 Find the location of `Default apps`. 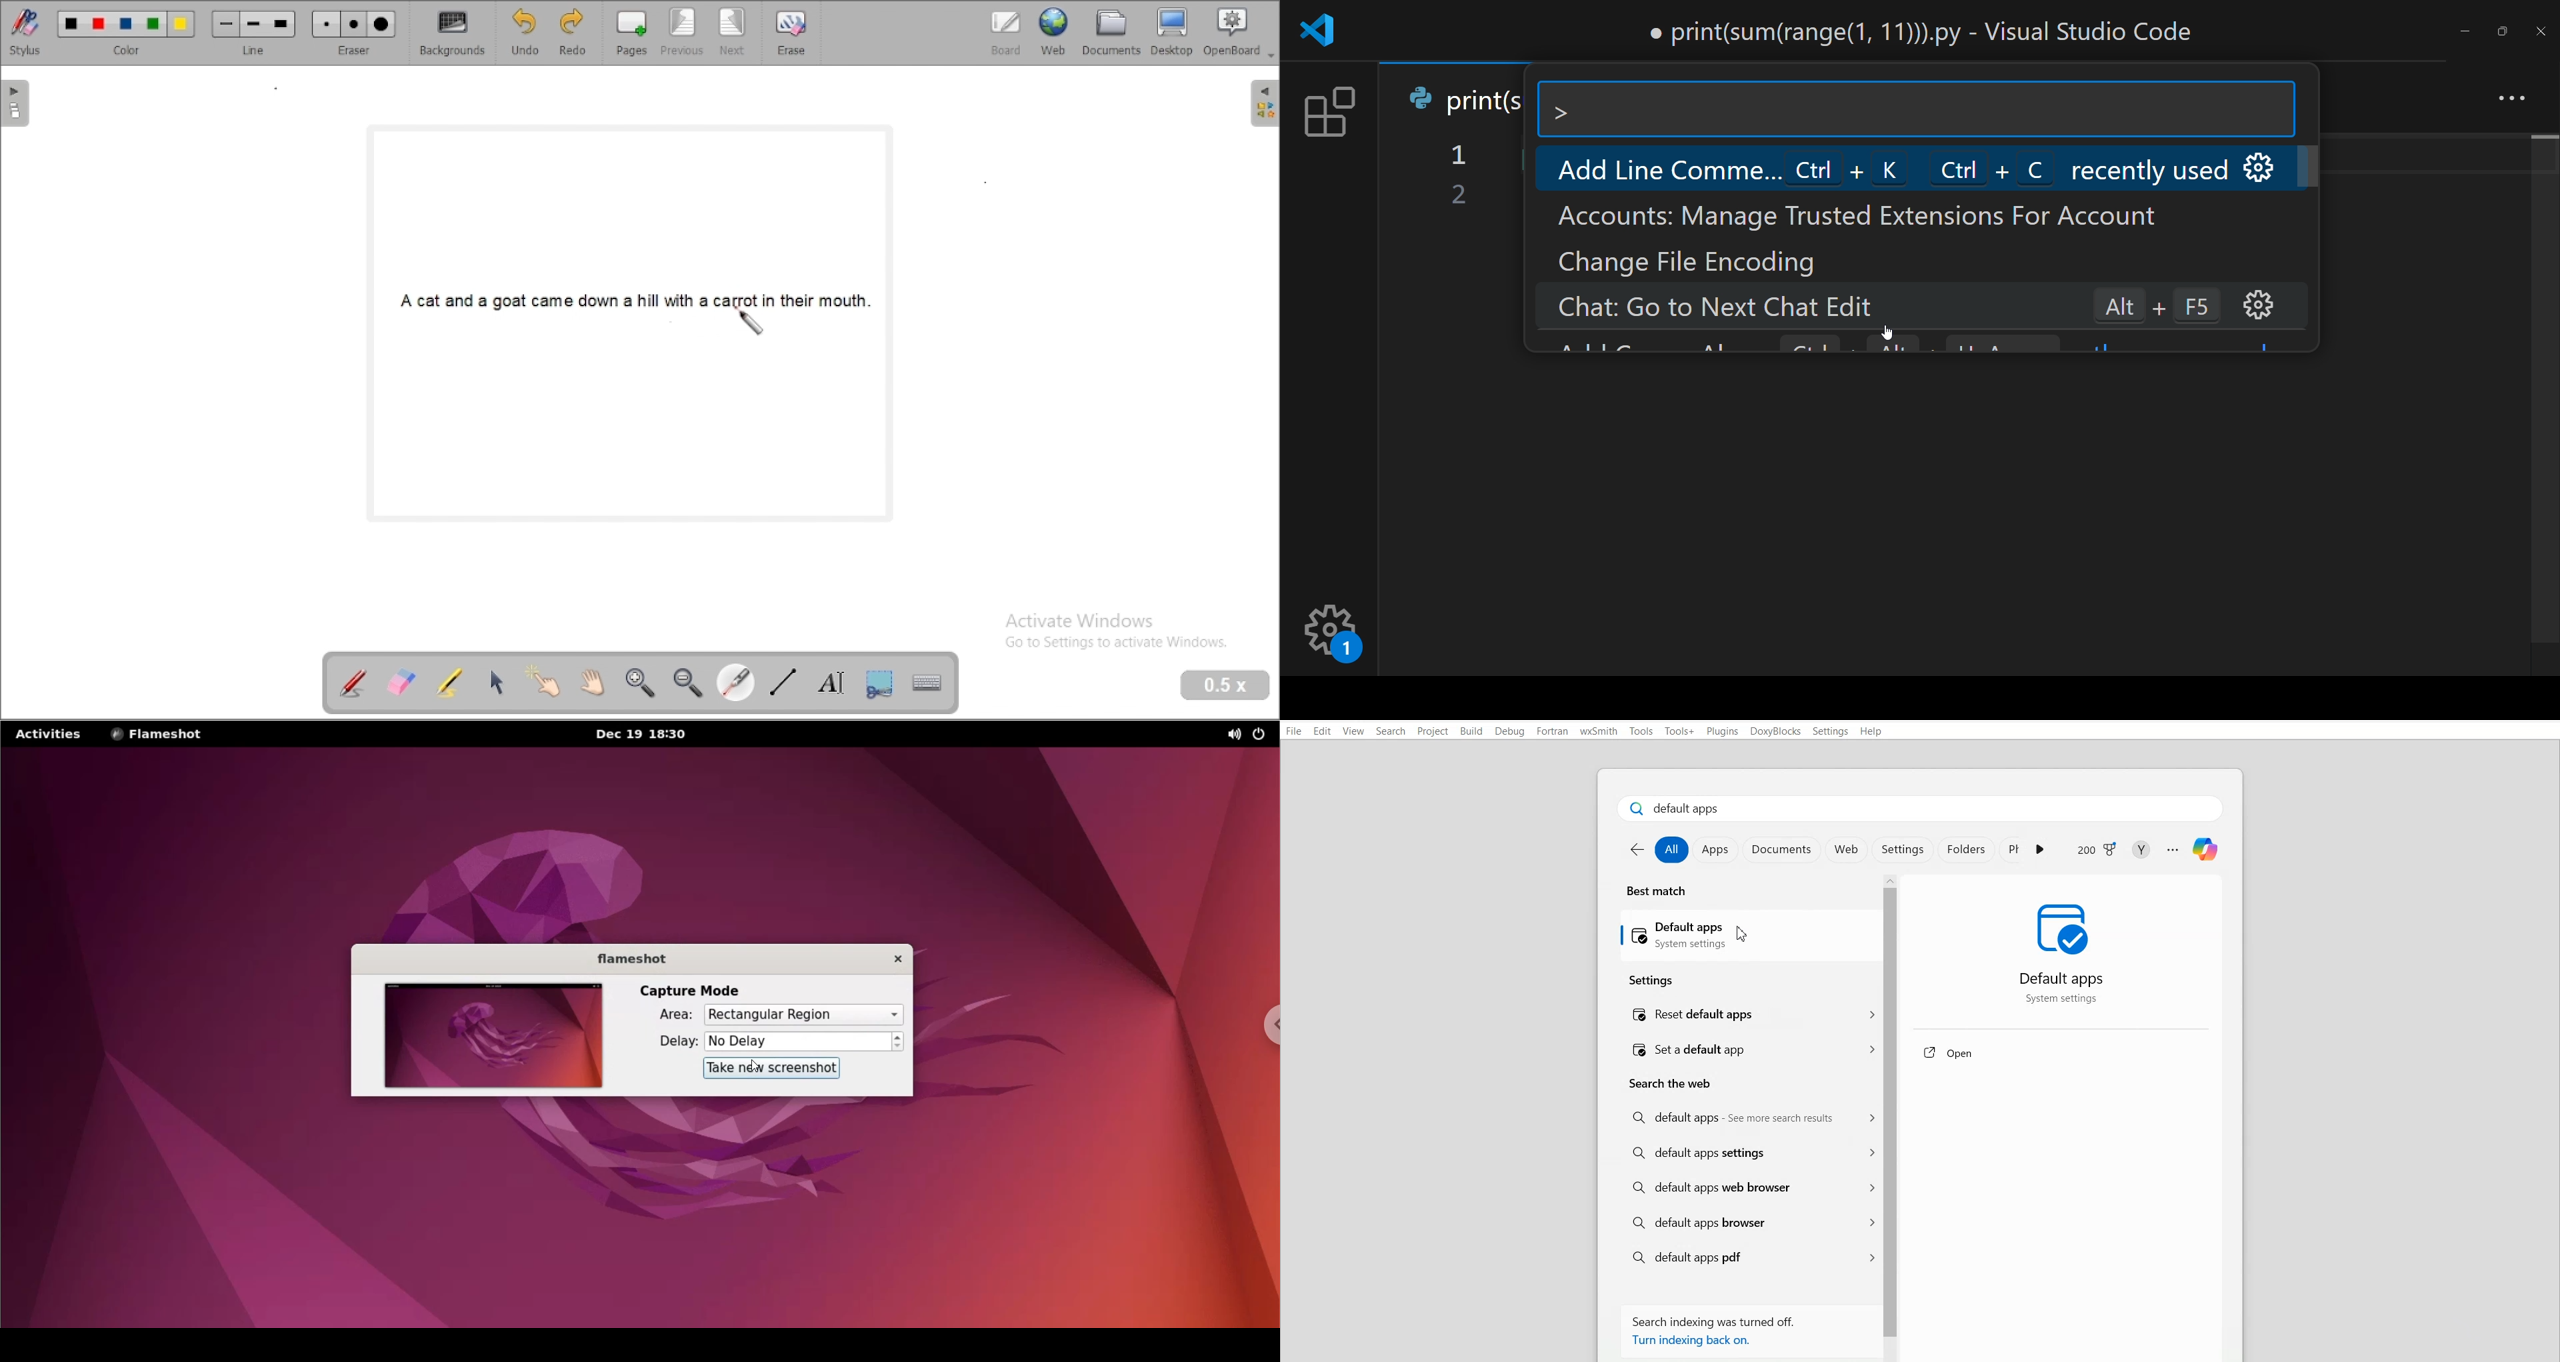

Default apps is located at coordinates (1743, 937).